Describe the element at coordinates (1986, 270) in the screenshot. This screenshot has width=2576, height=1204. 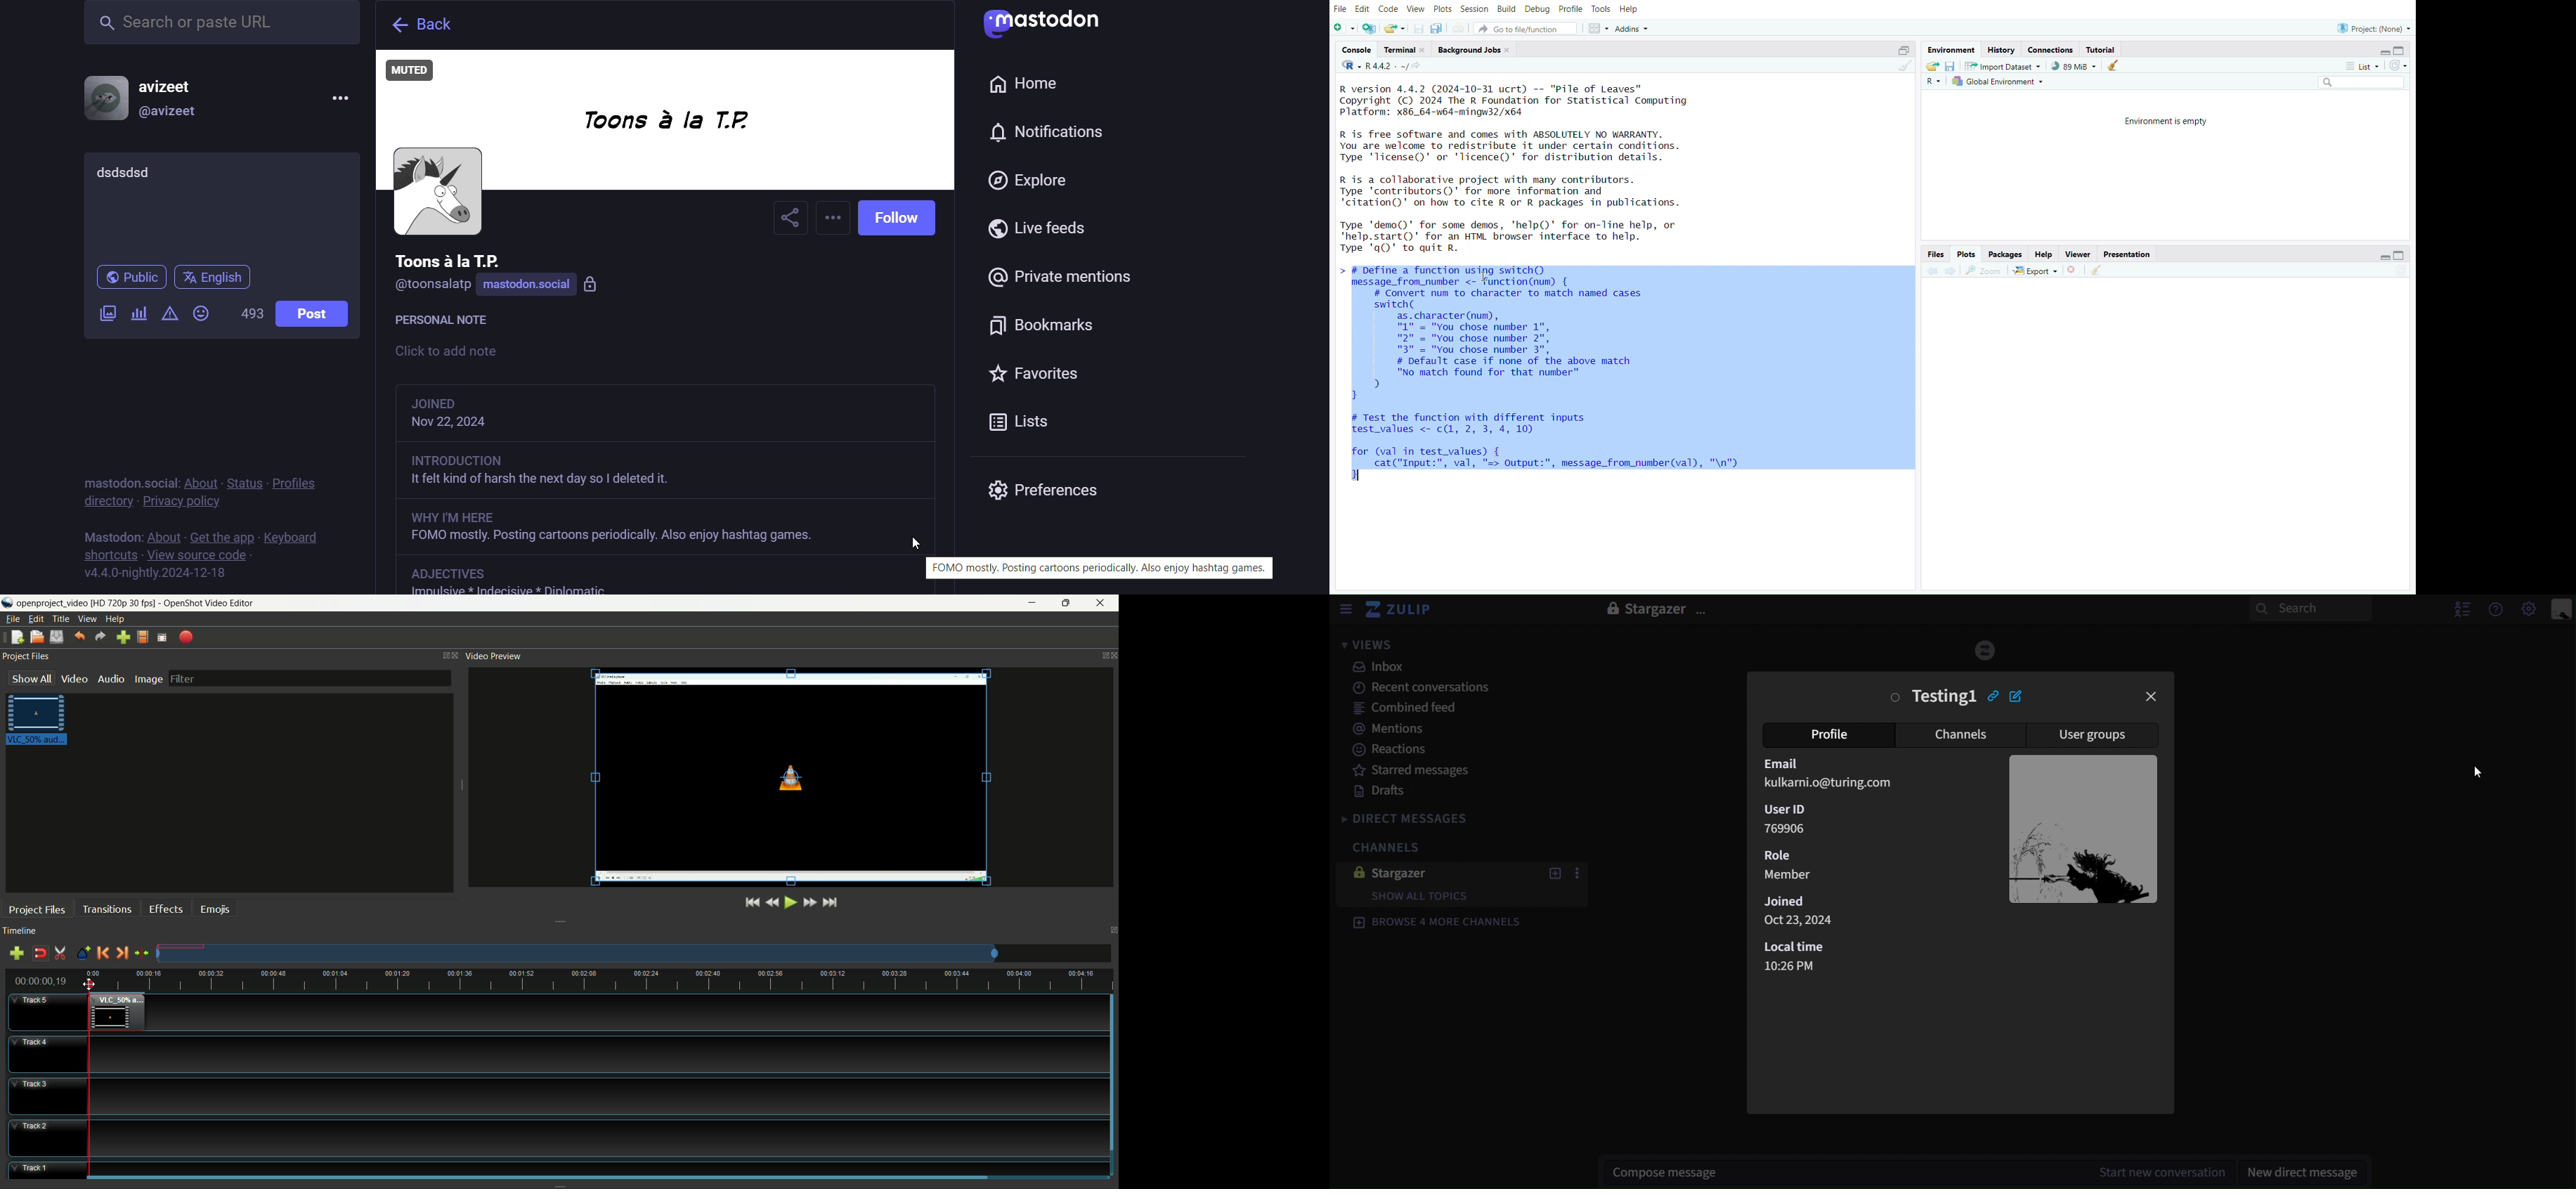
I see `Zoom` at that location.